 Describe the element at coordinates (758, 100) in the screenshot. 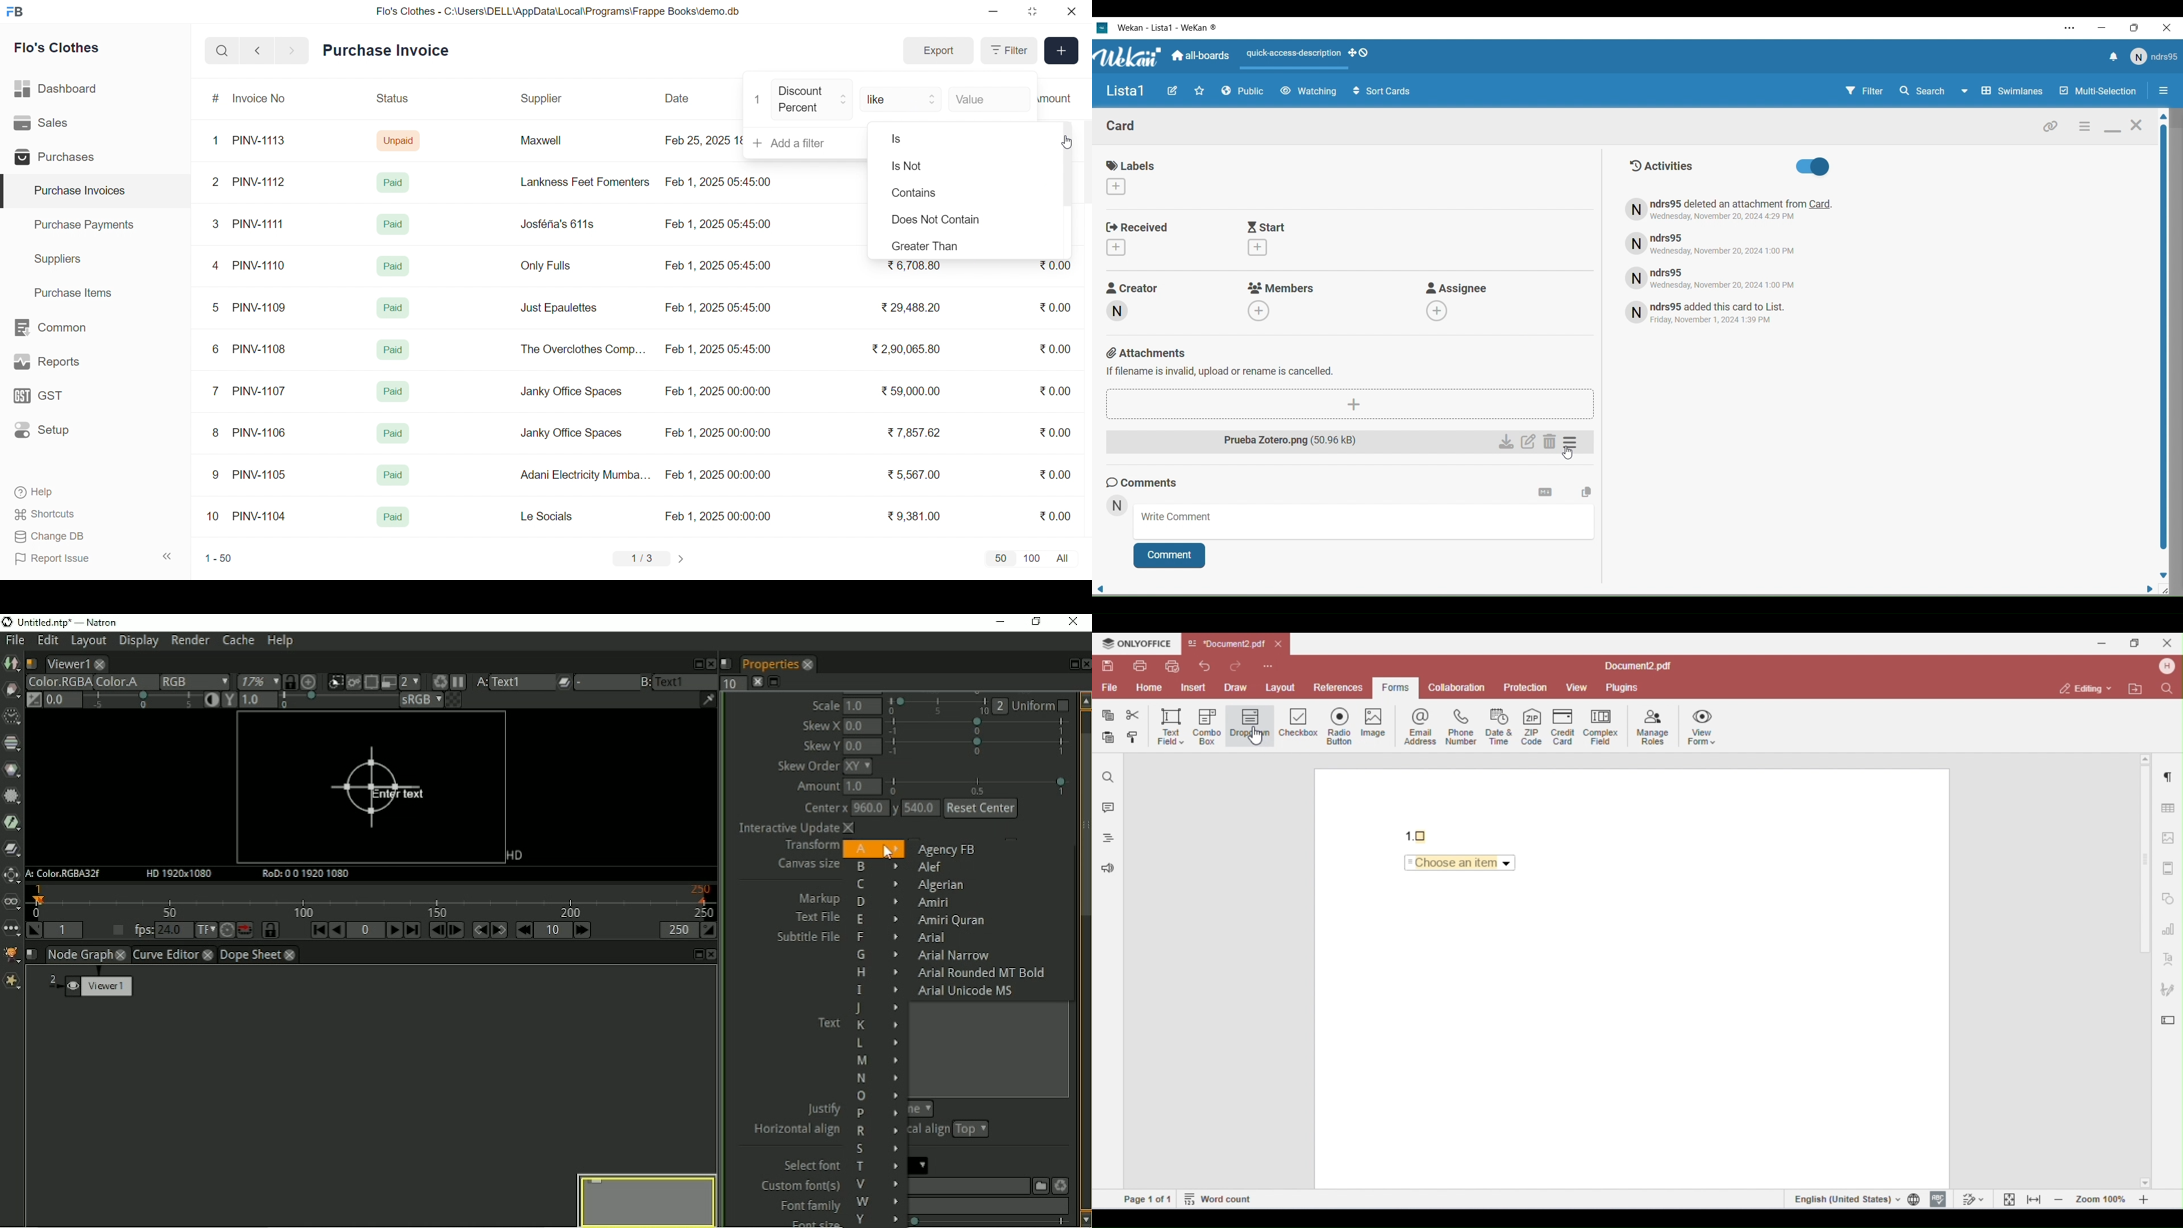

I see `1` at that location.